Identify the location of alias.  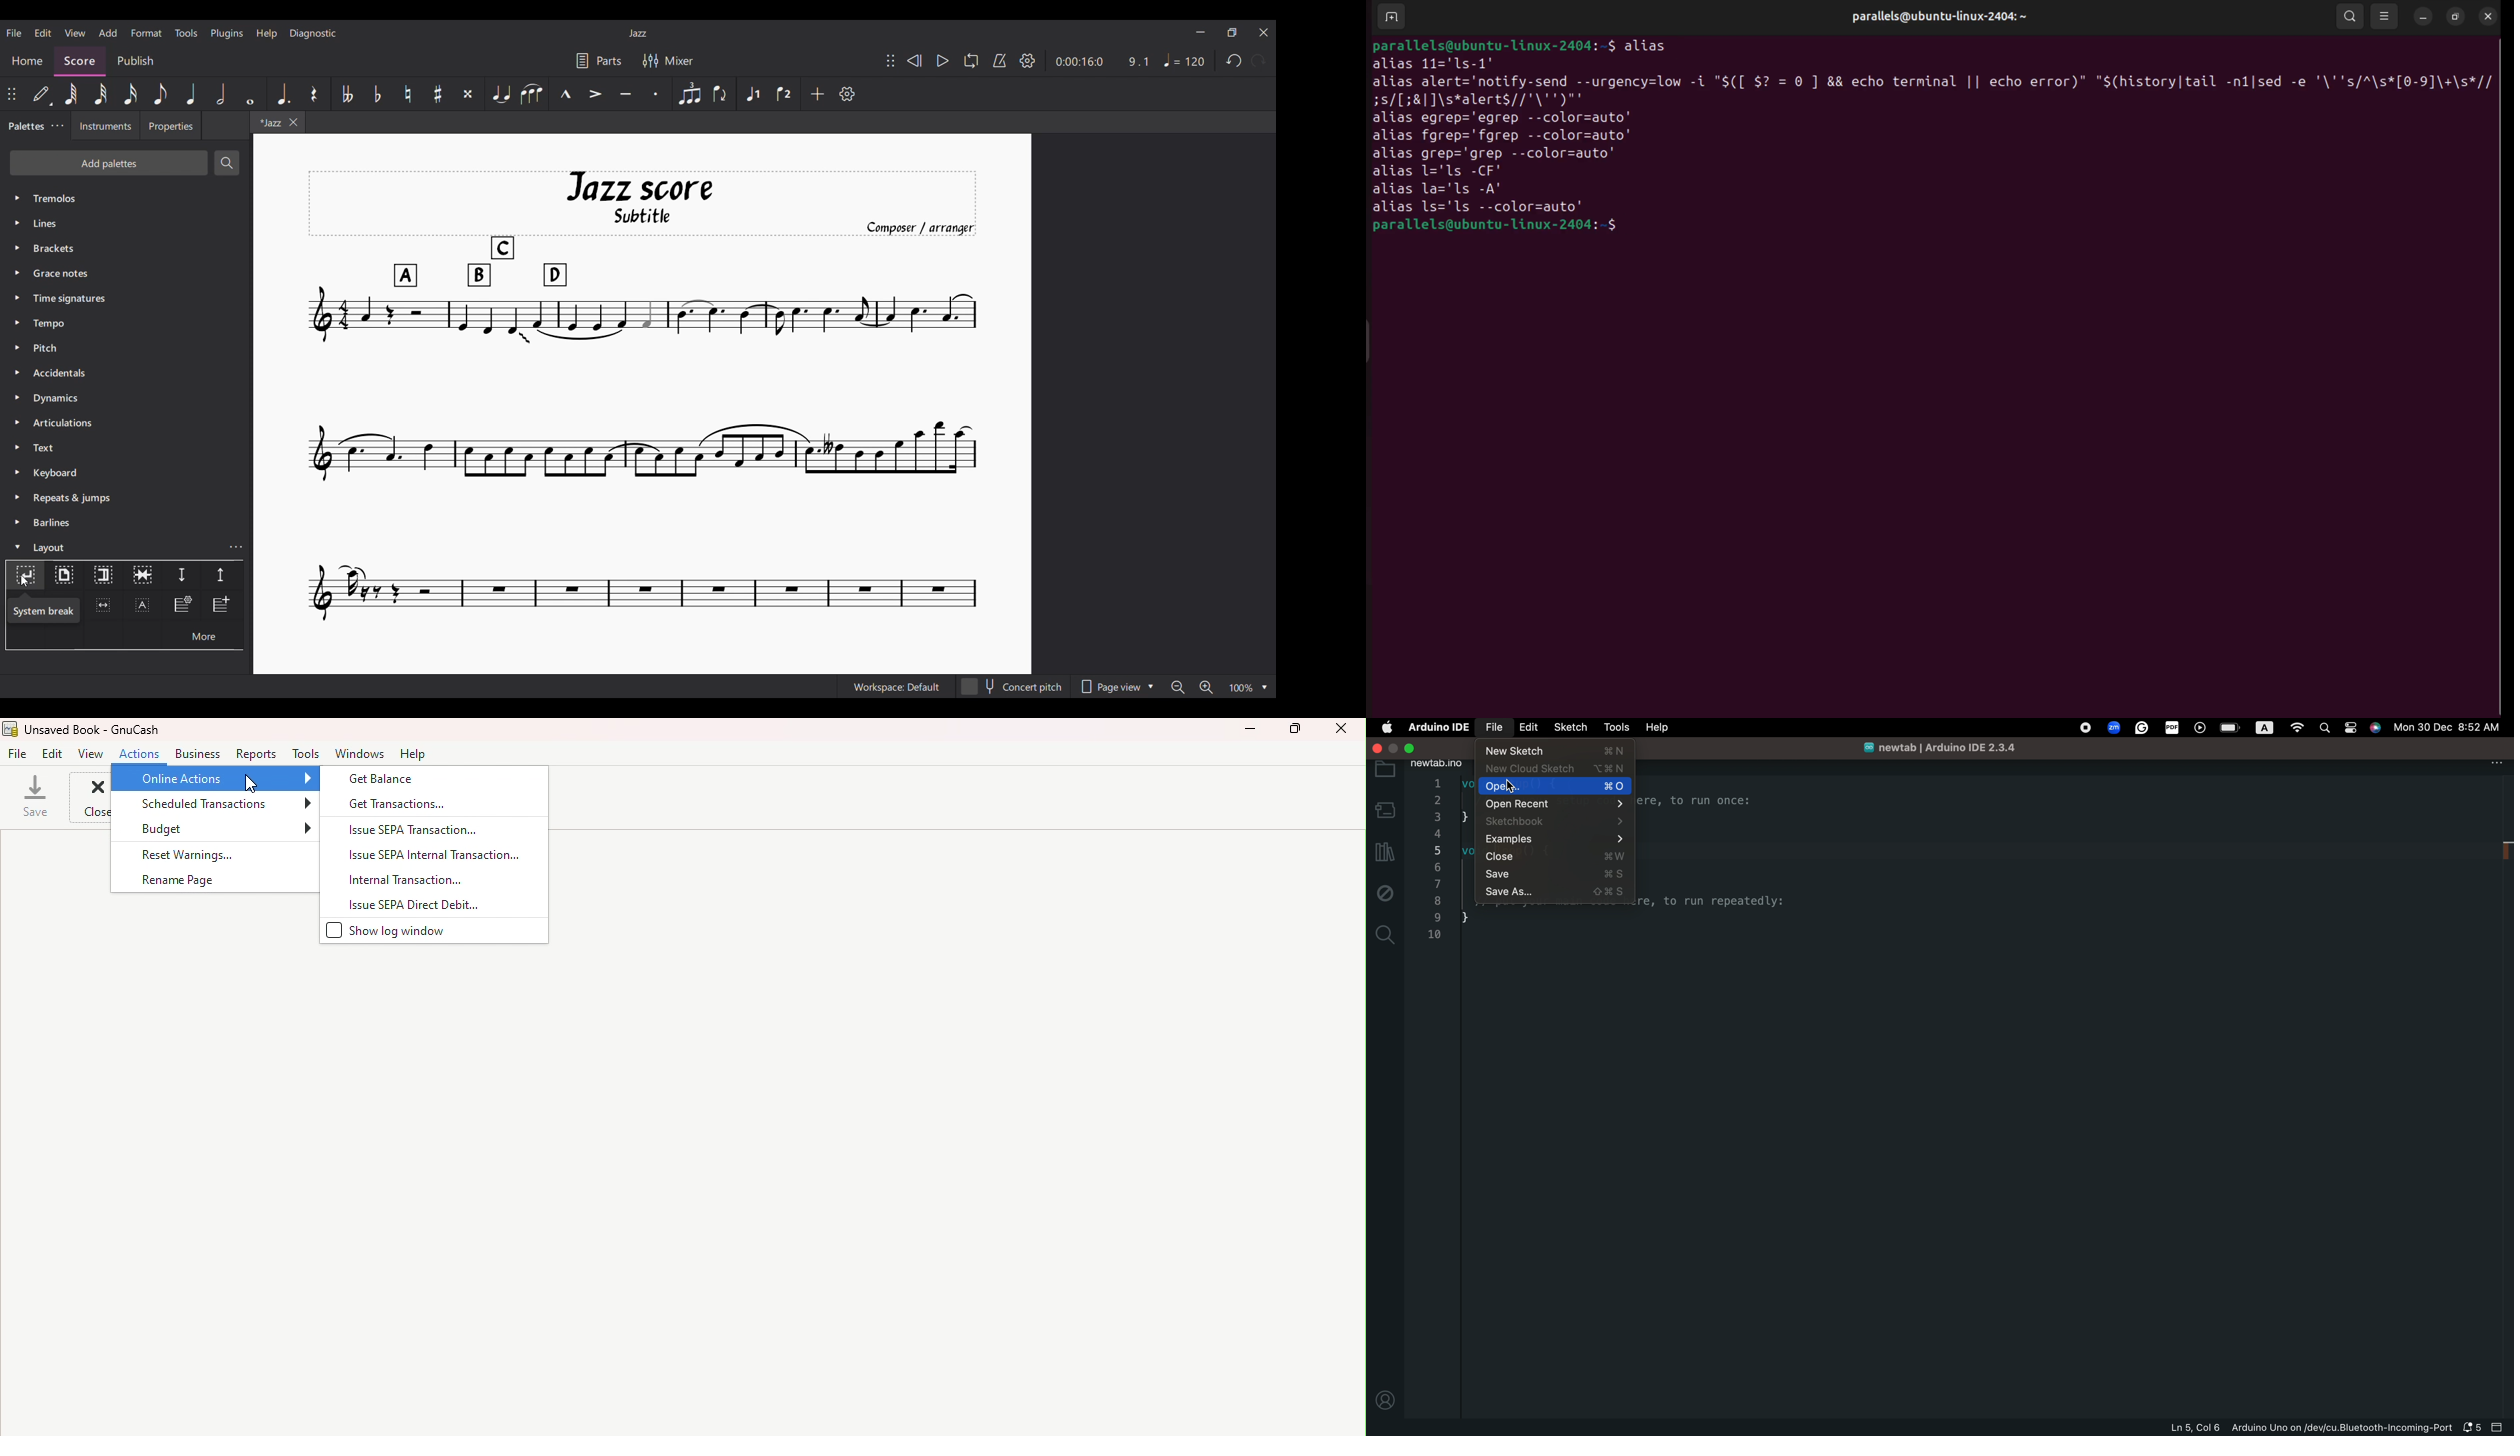
(1646, 45).